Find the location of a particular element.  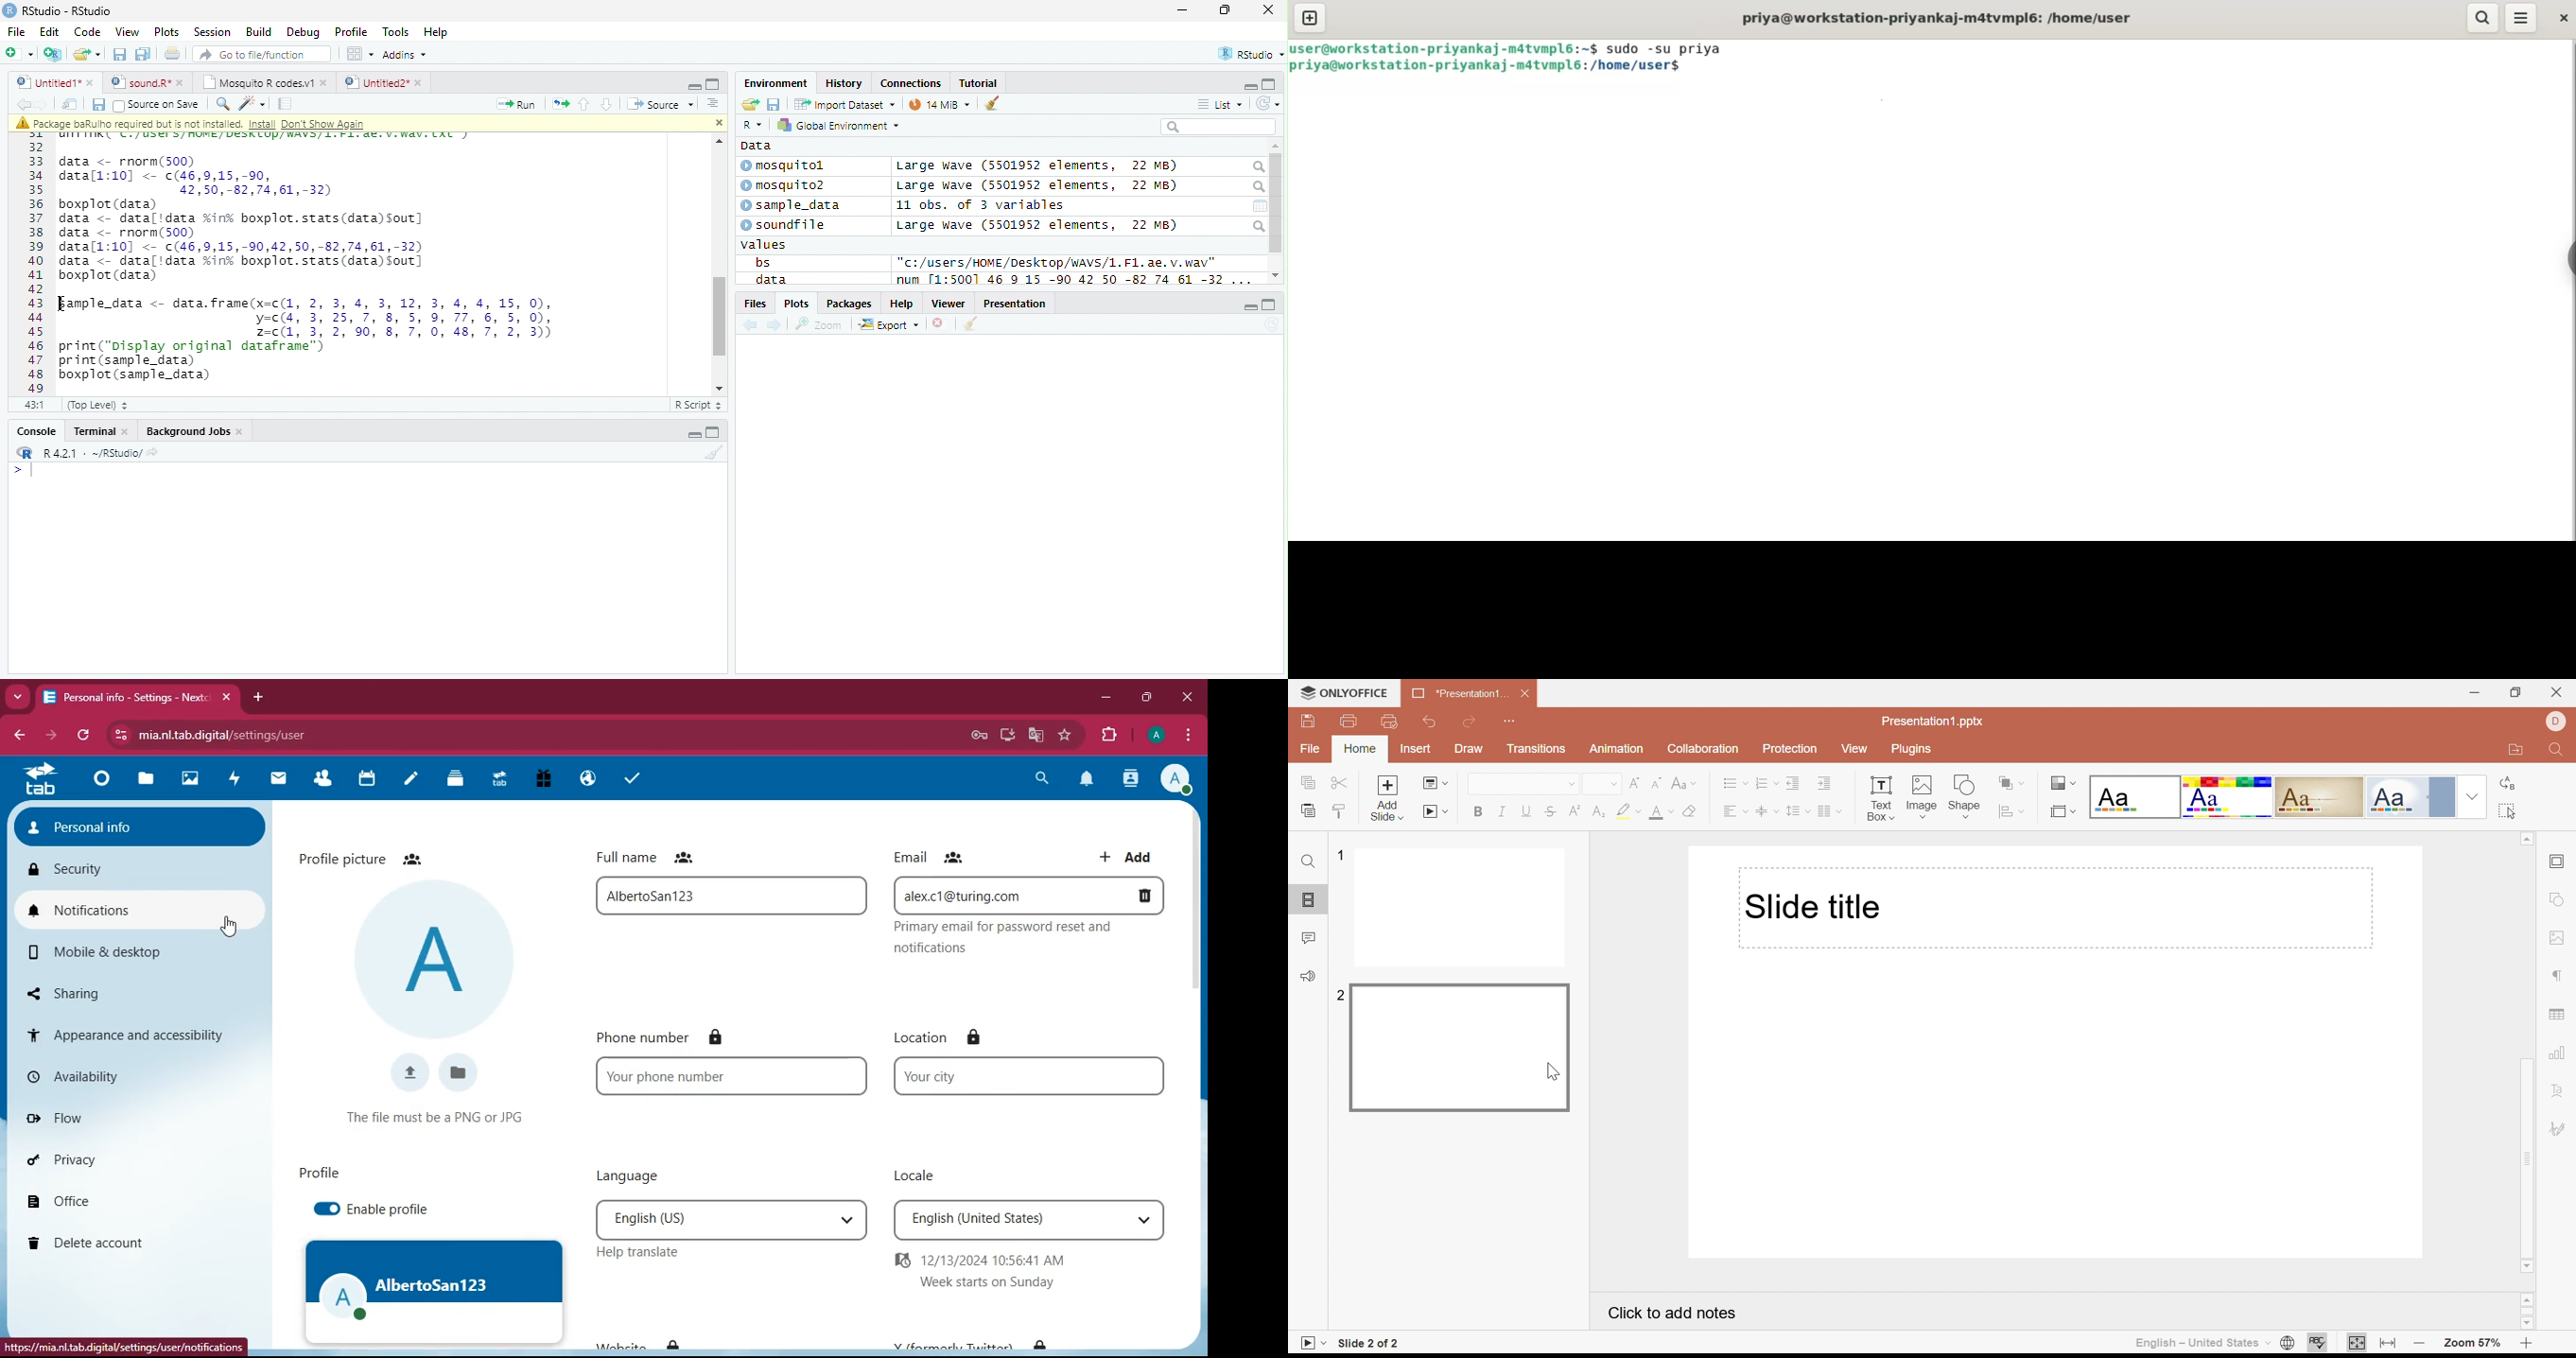

Start slideshow is located at coordinates (1434, 812).